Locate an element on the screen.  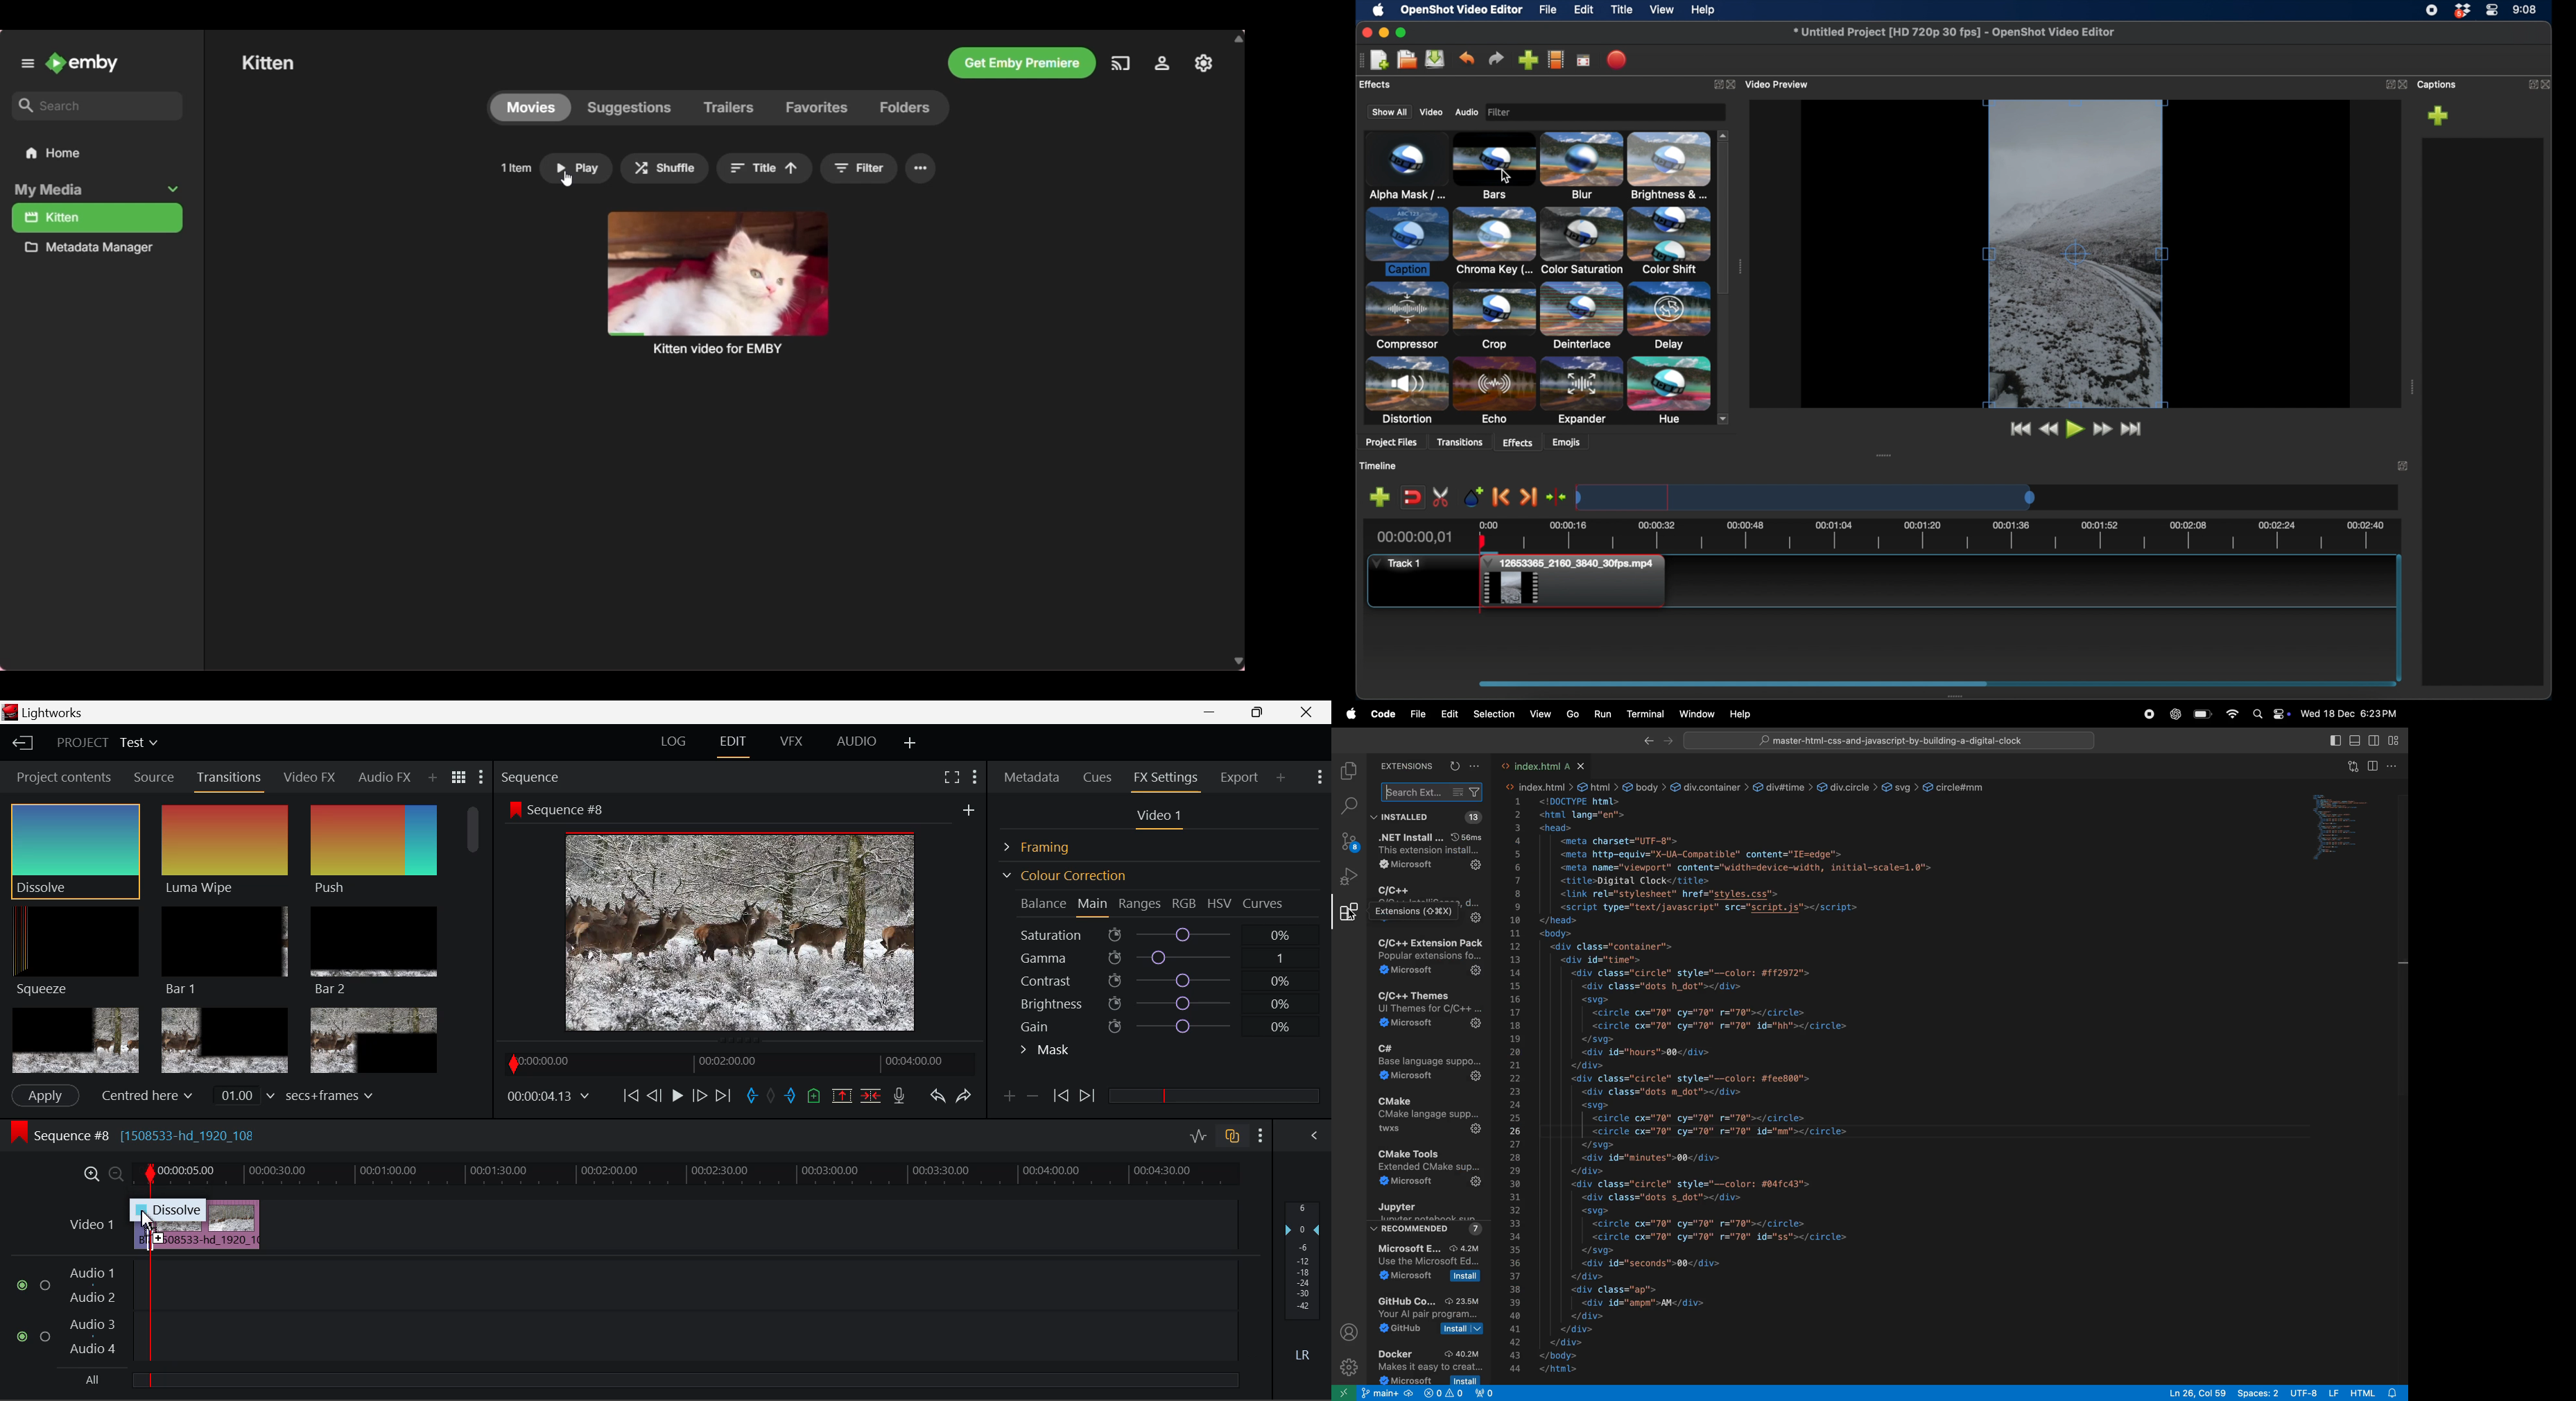
explore profiles is located at coordinates (1556, 60).